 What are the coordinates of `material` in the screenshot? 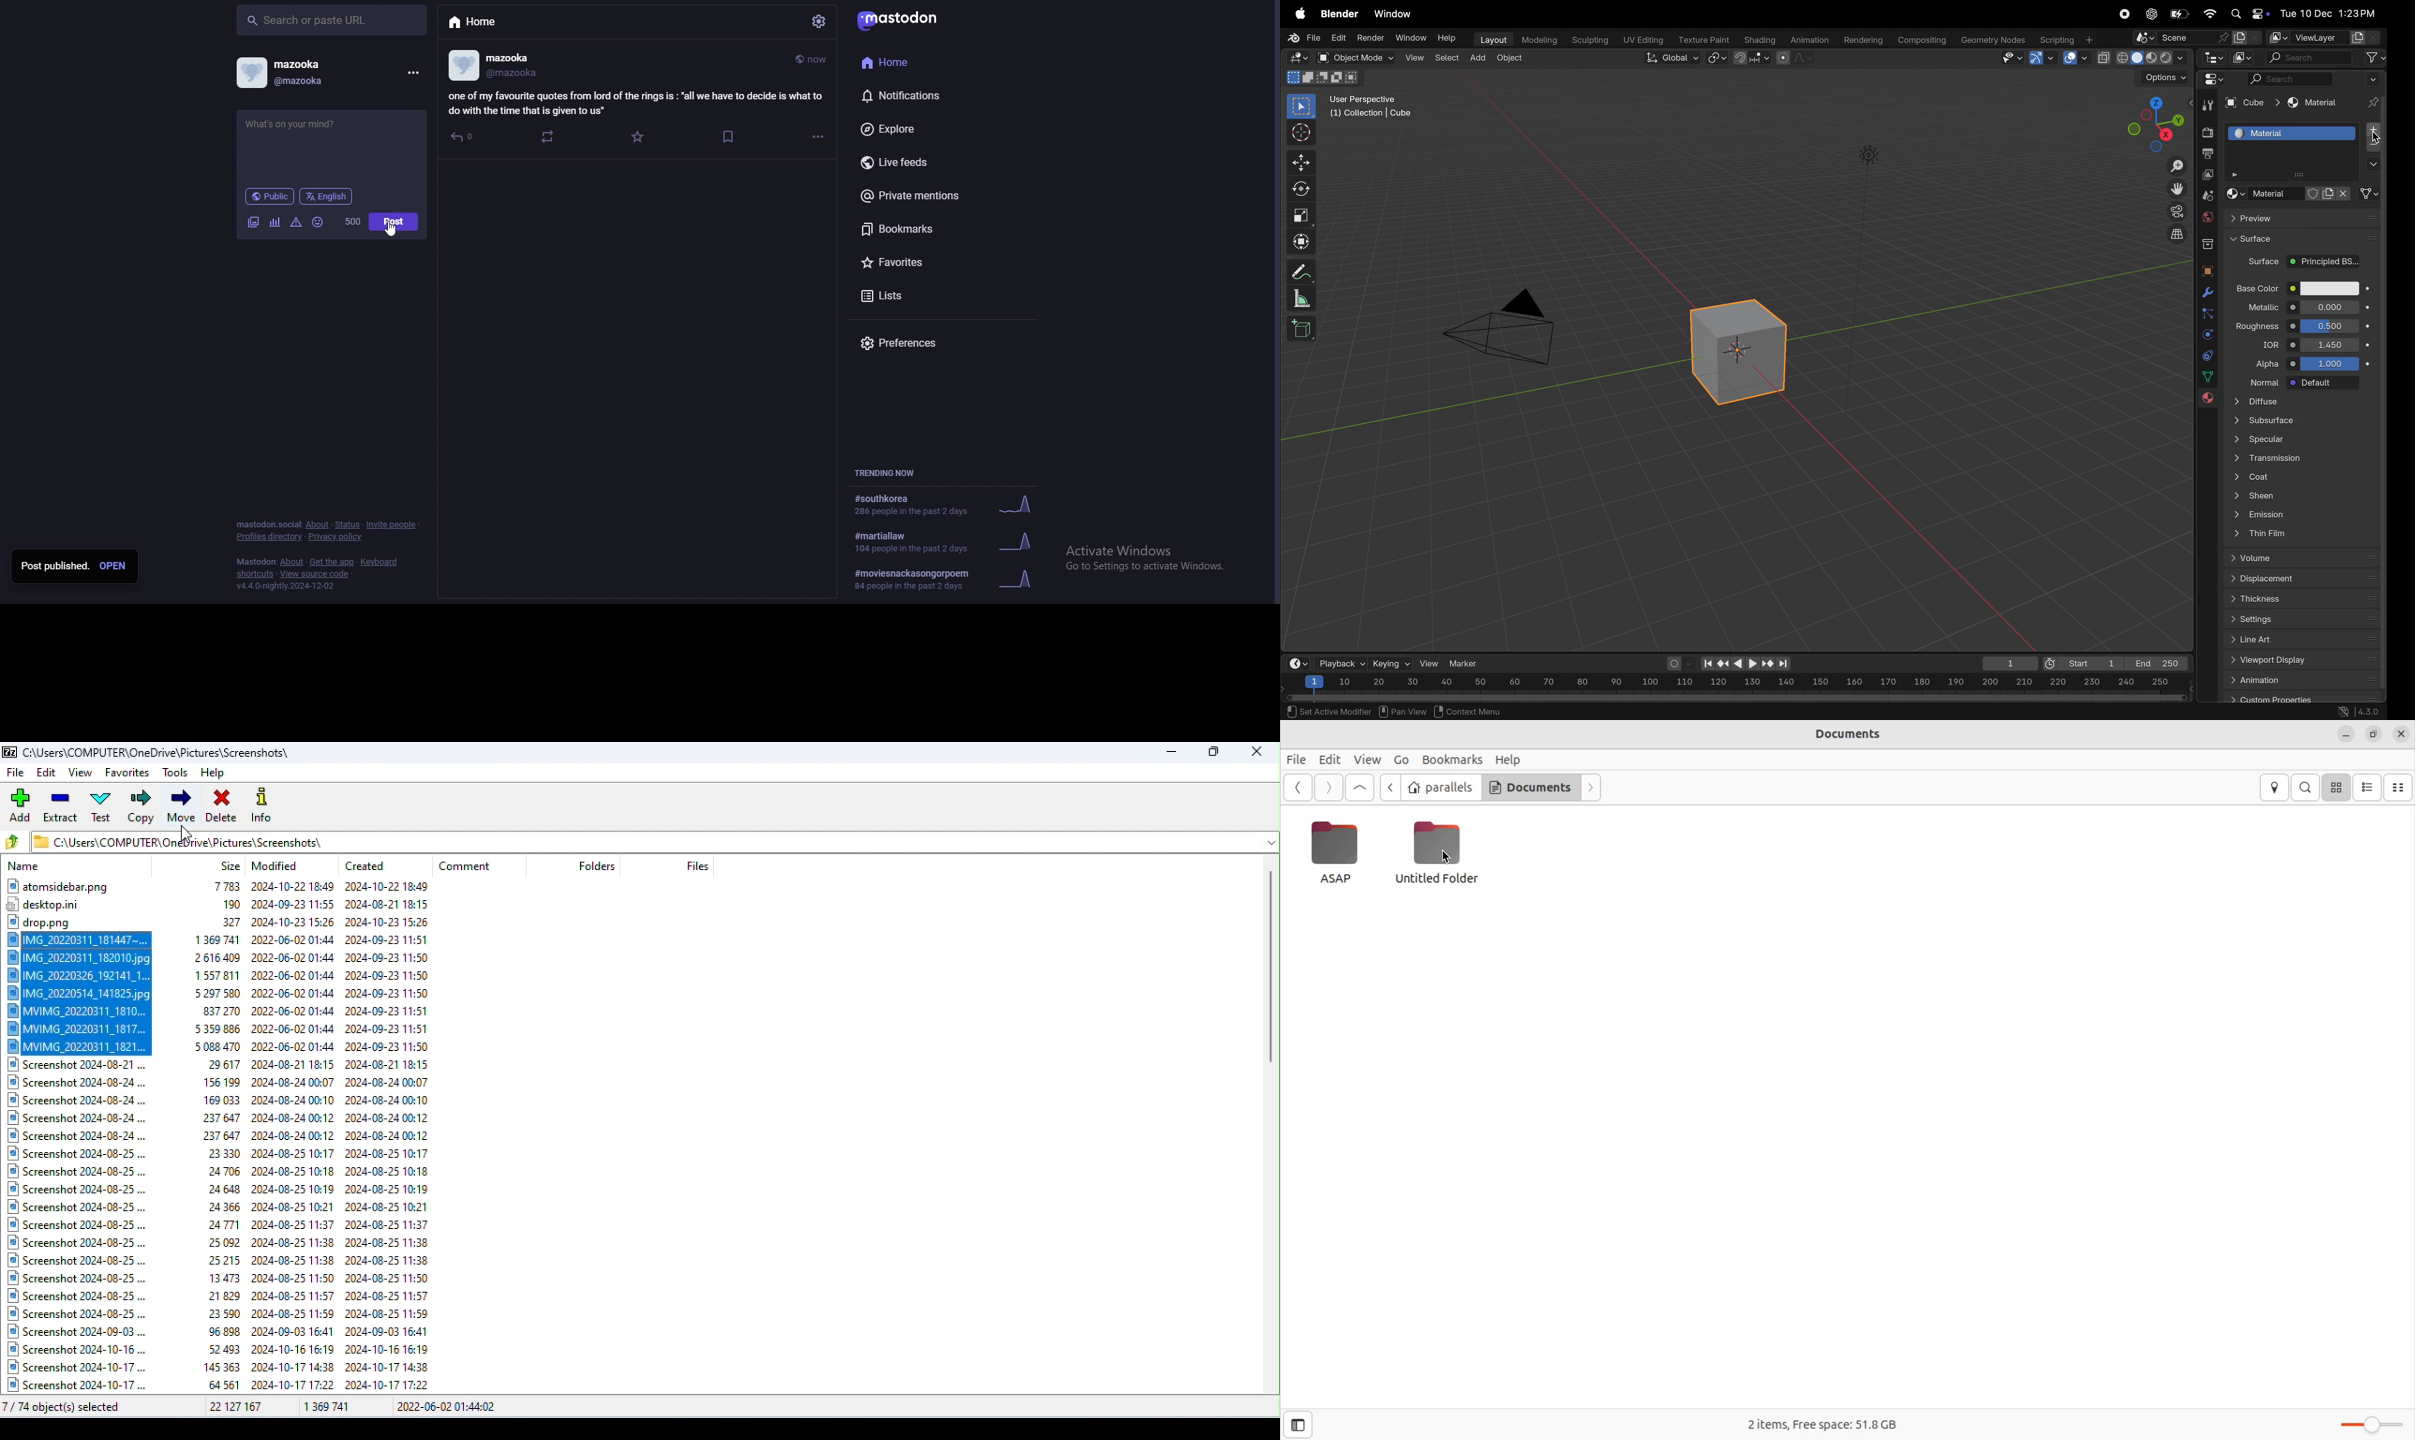 It's located at (2317, 104).